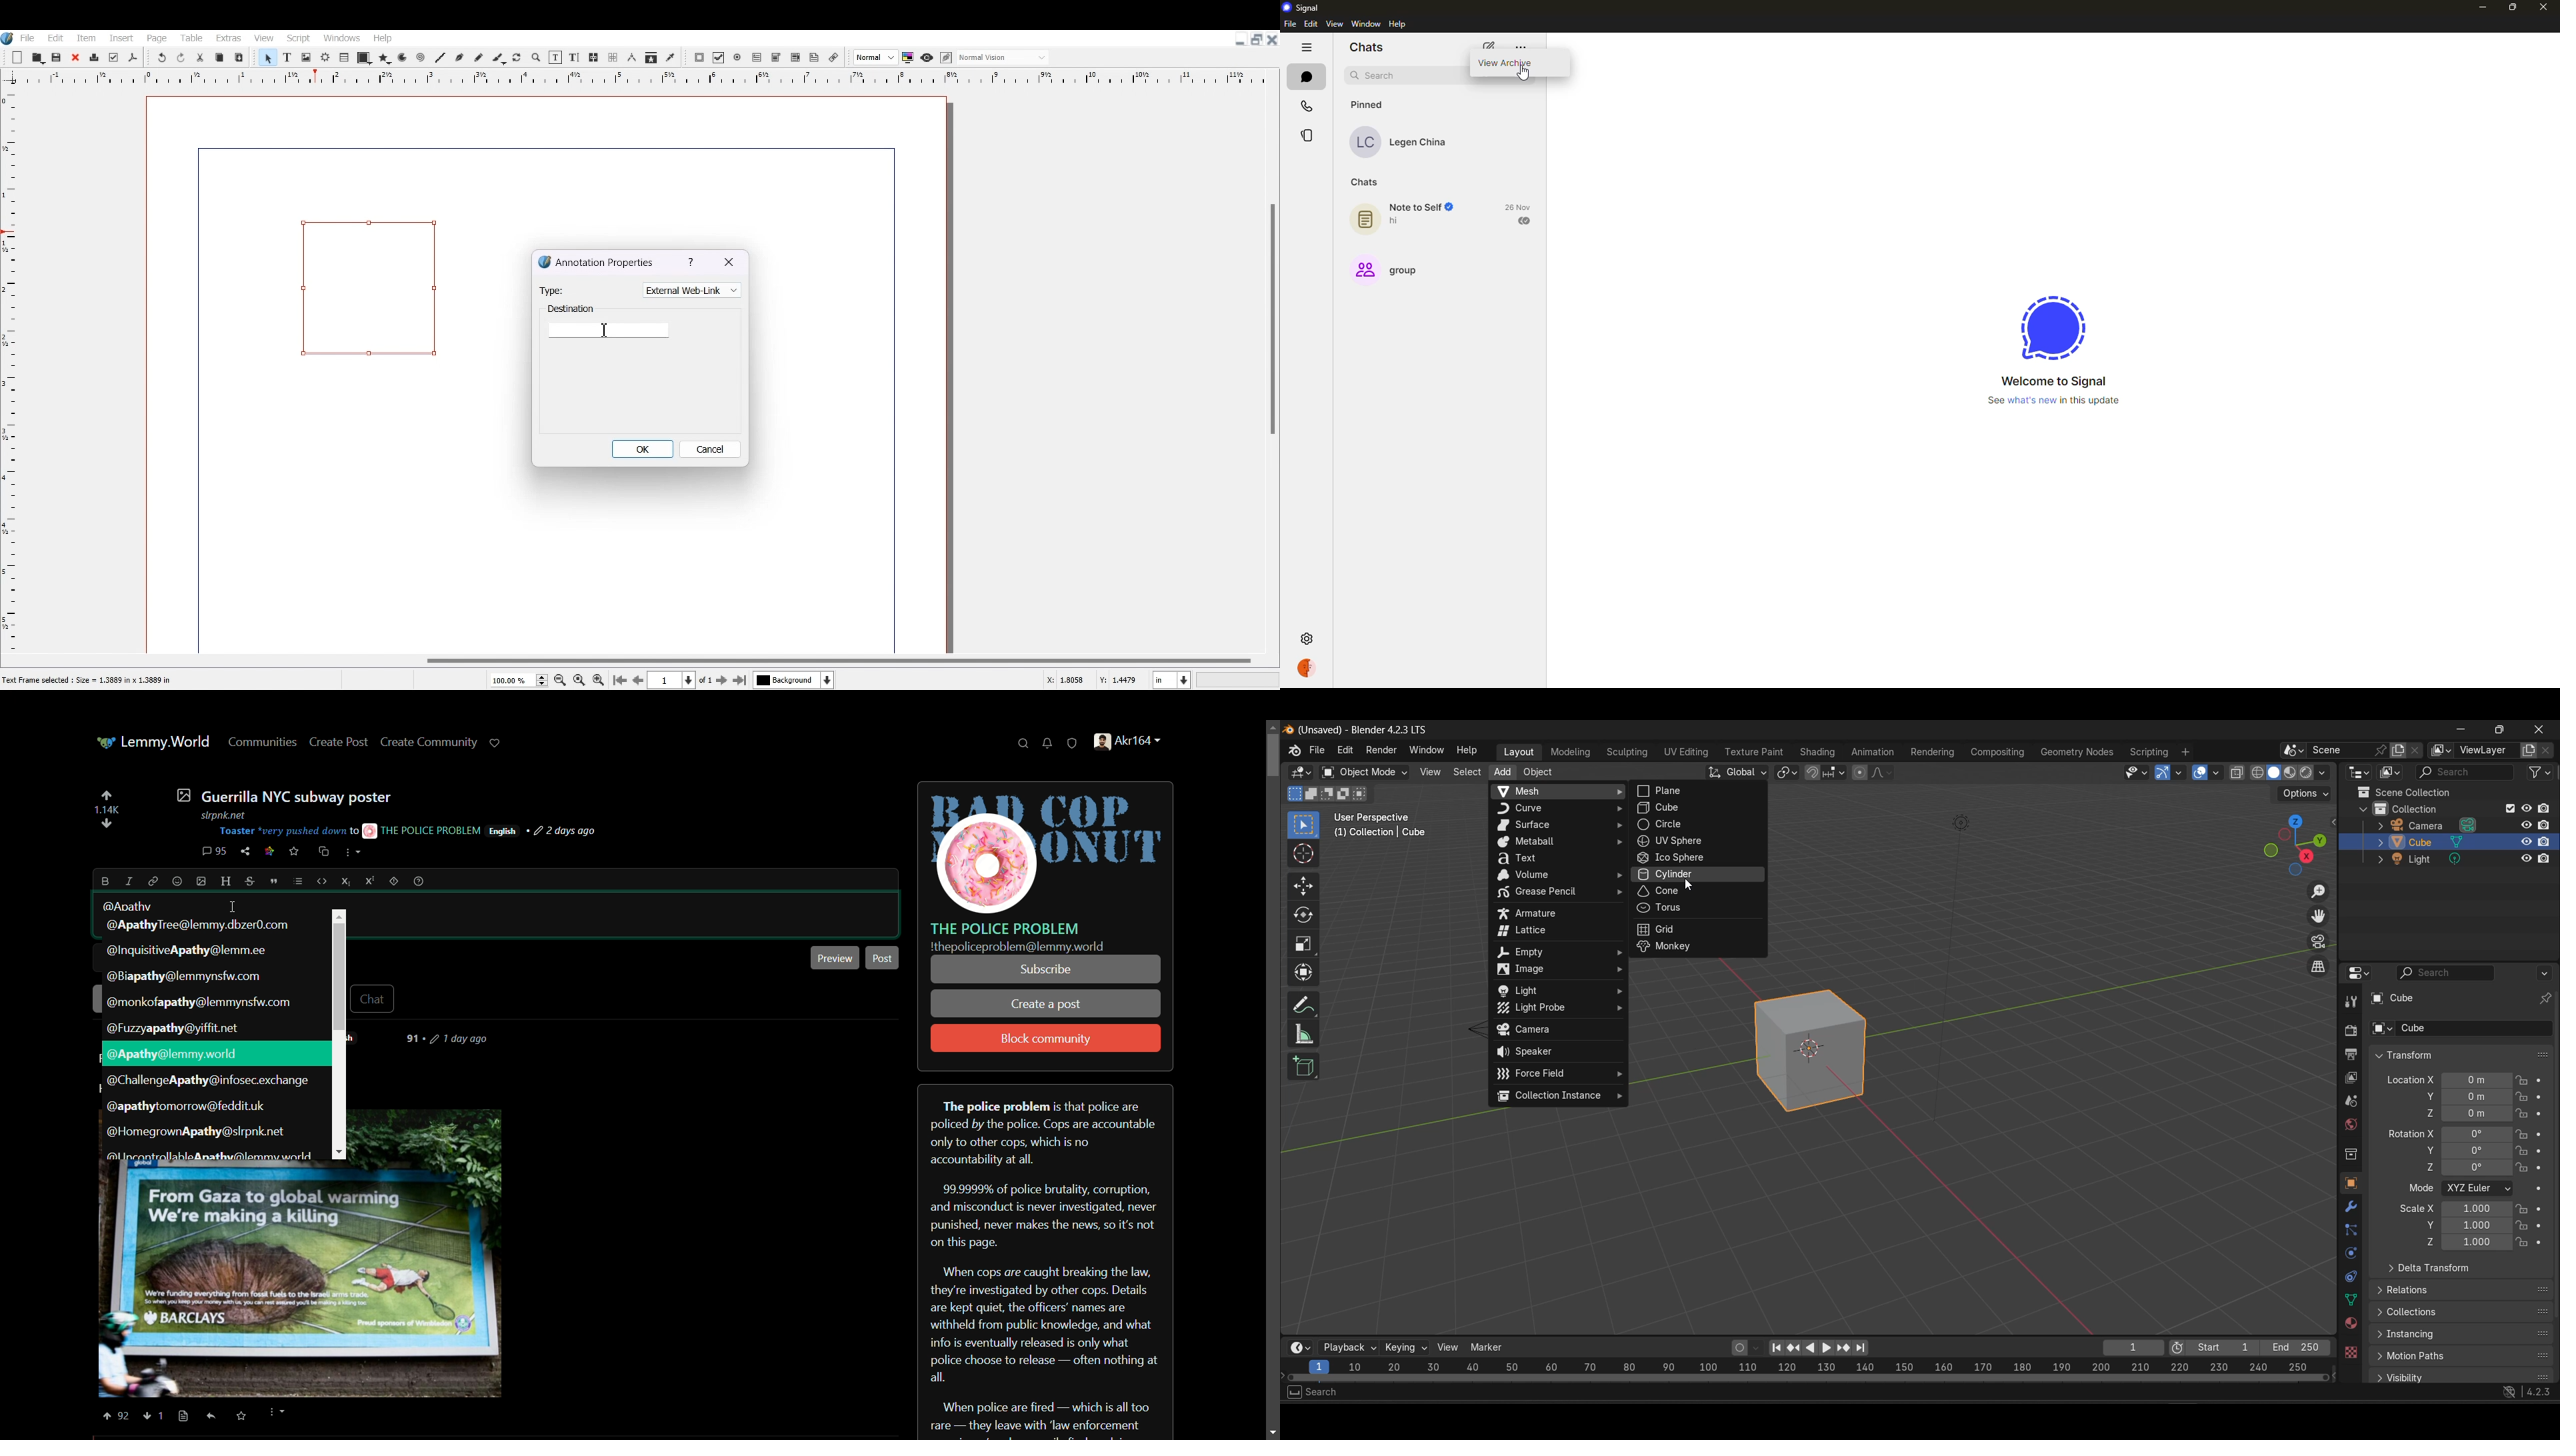 The image size is (2576, 1456). What do you see at coordinates (2415, 807) in the screenshot?
I see `collection` at bounding box center [2415, 807].